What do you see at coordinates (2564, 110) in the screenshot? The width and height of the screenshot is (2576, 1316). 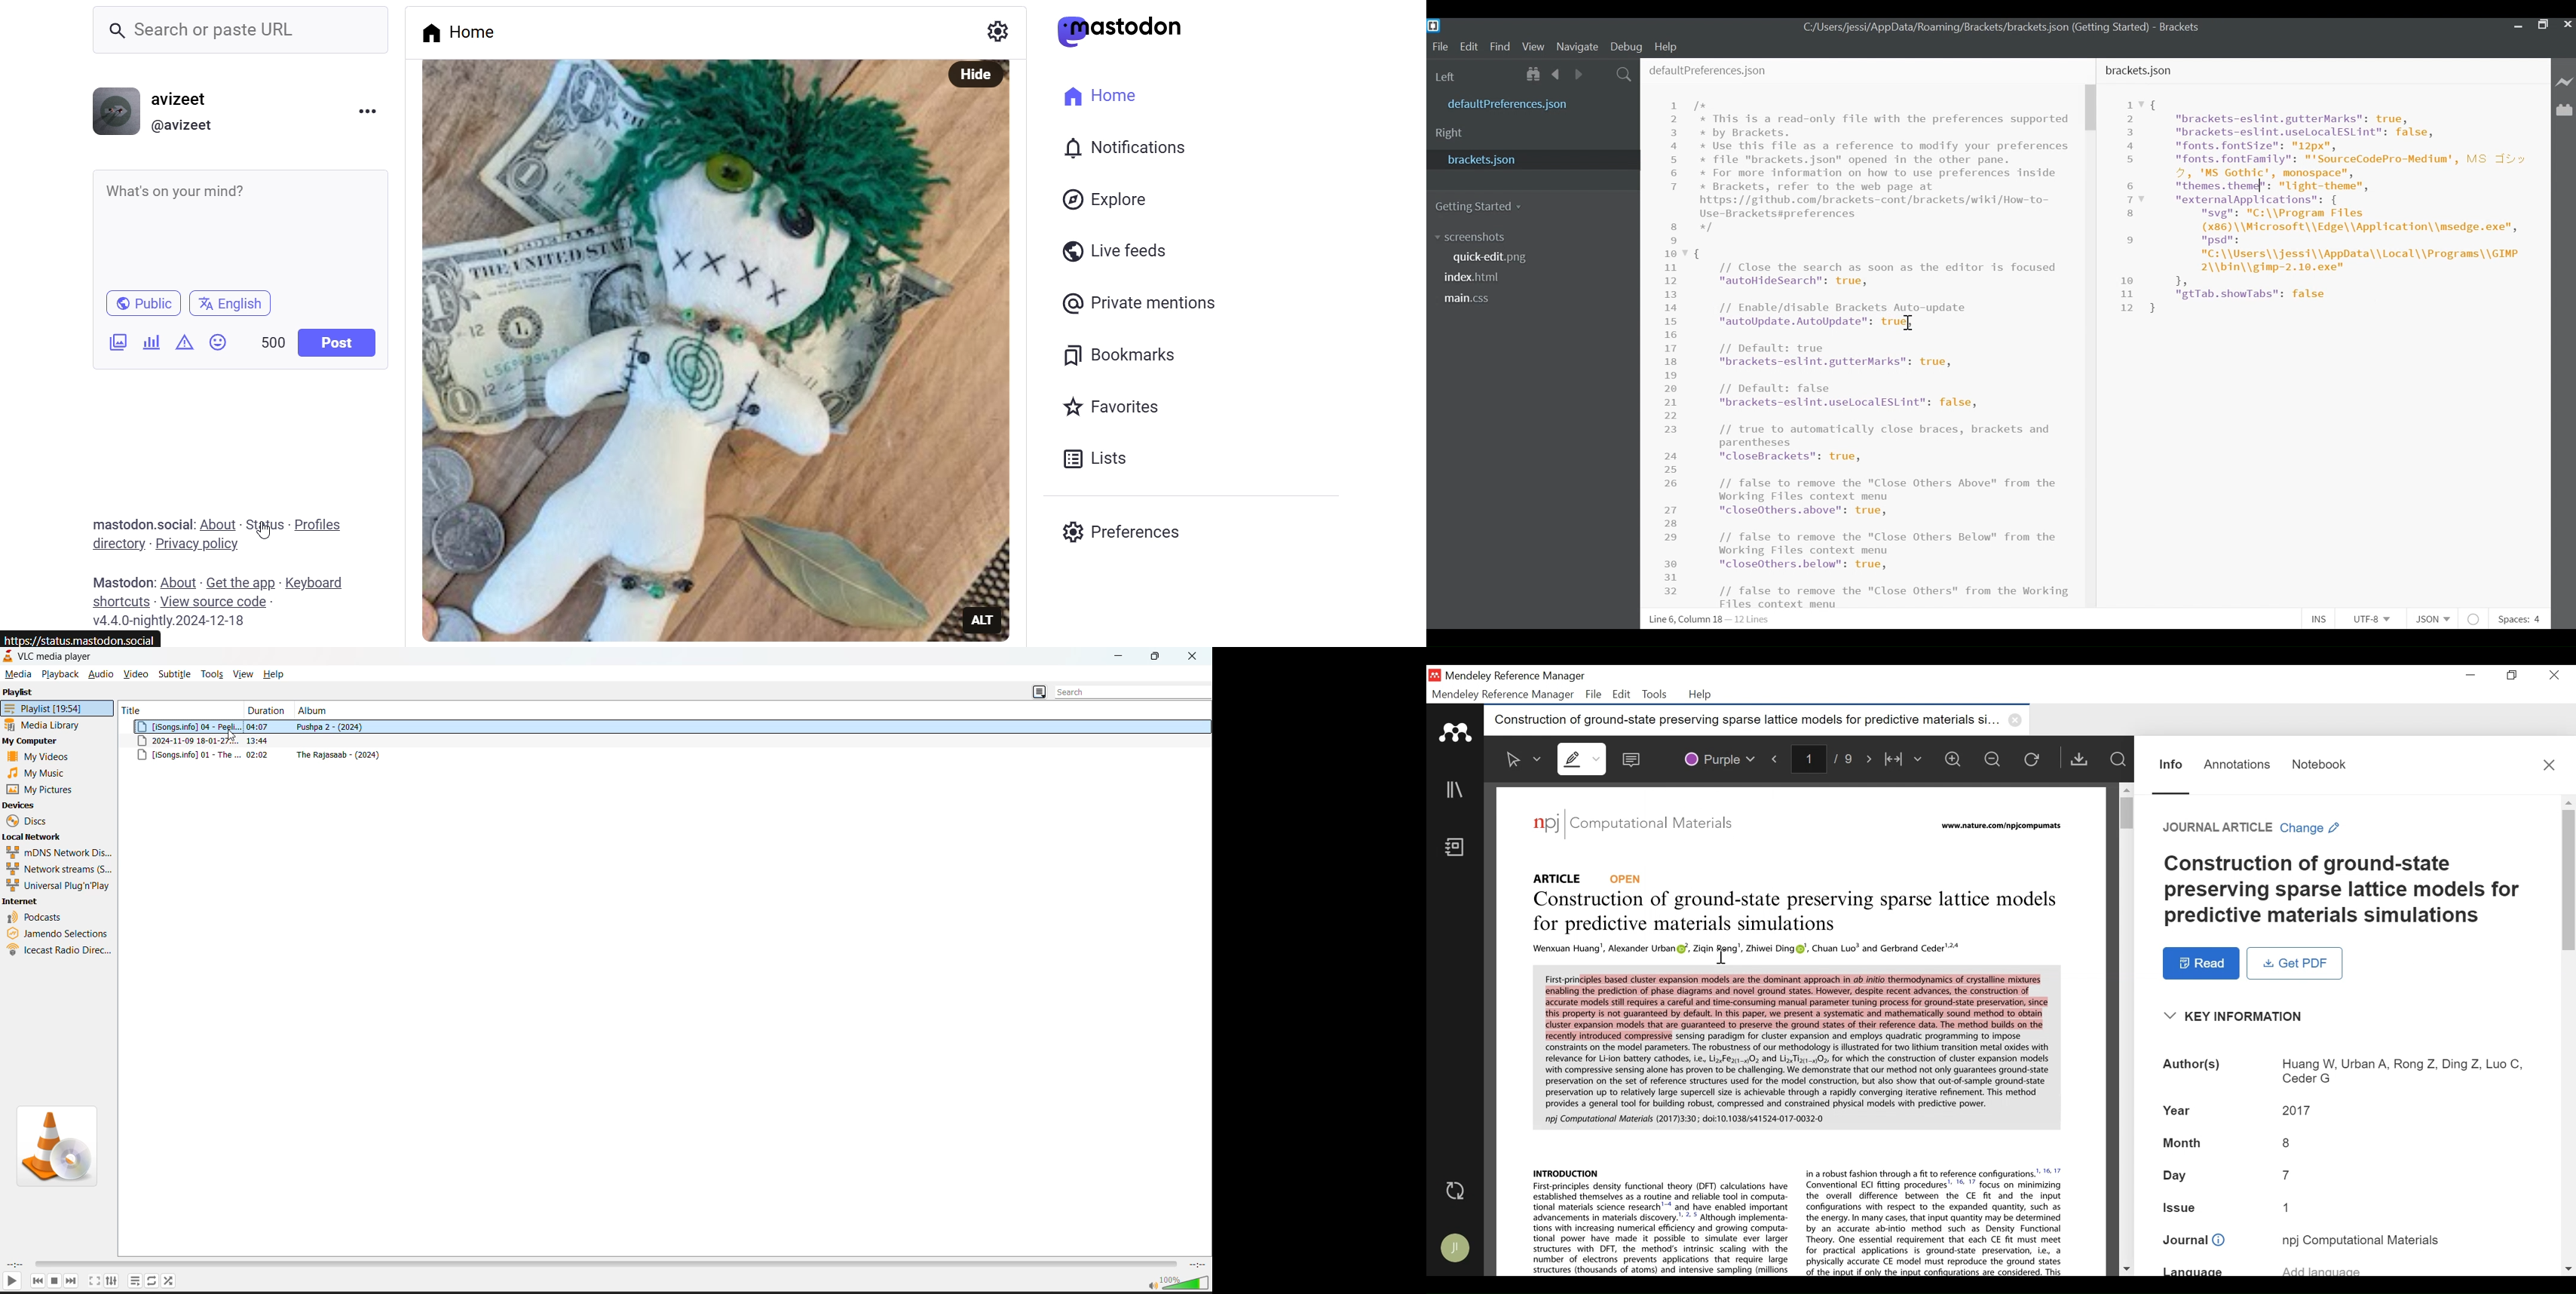 I see `Manage Extensions` at bounding box center [2564, 110].